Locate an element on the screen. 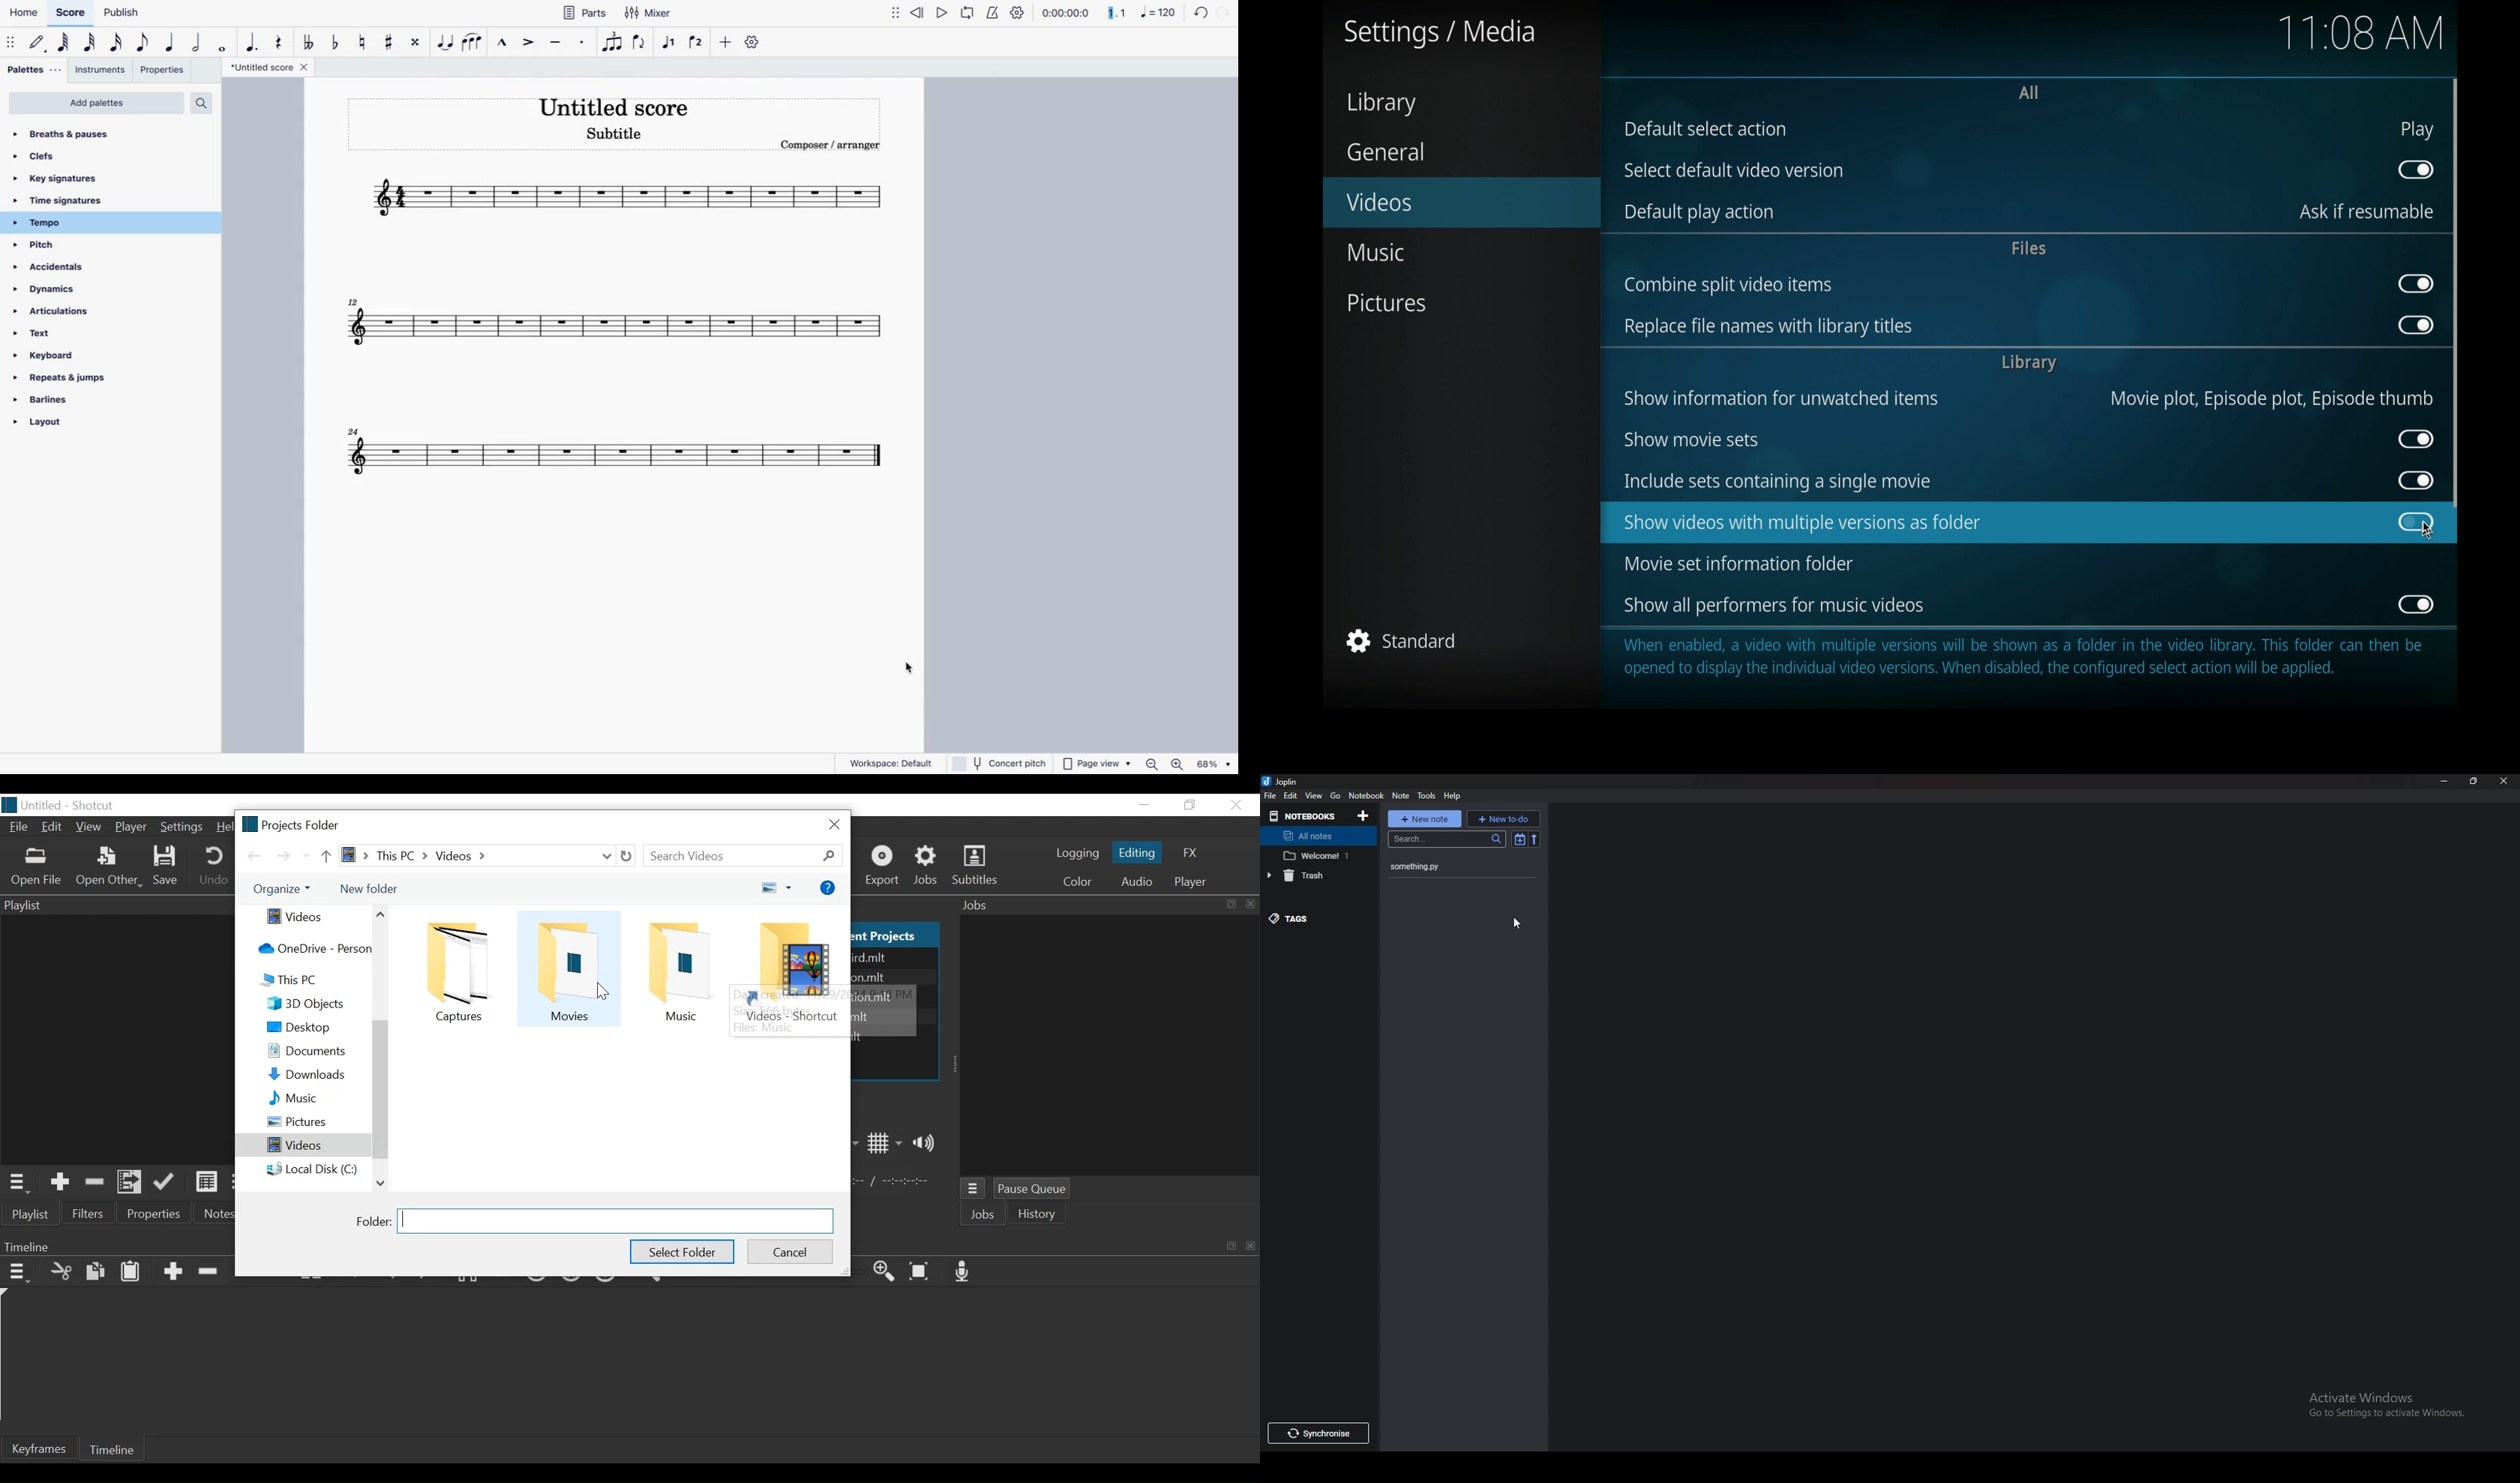 The width and height of the screenshot is (2520, 1484). Edit is located at coordinates (1291, 796).